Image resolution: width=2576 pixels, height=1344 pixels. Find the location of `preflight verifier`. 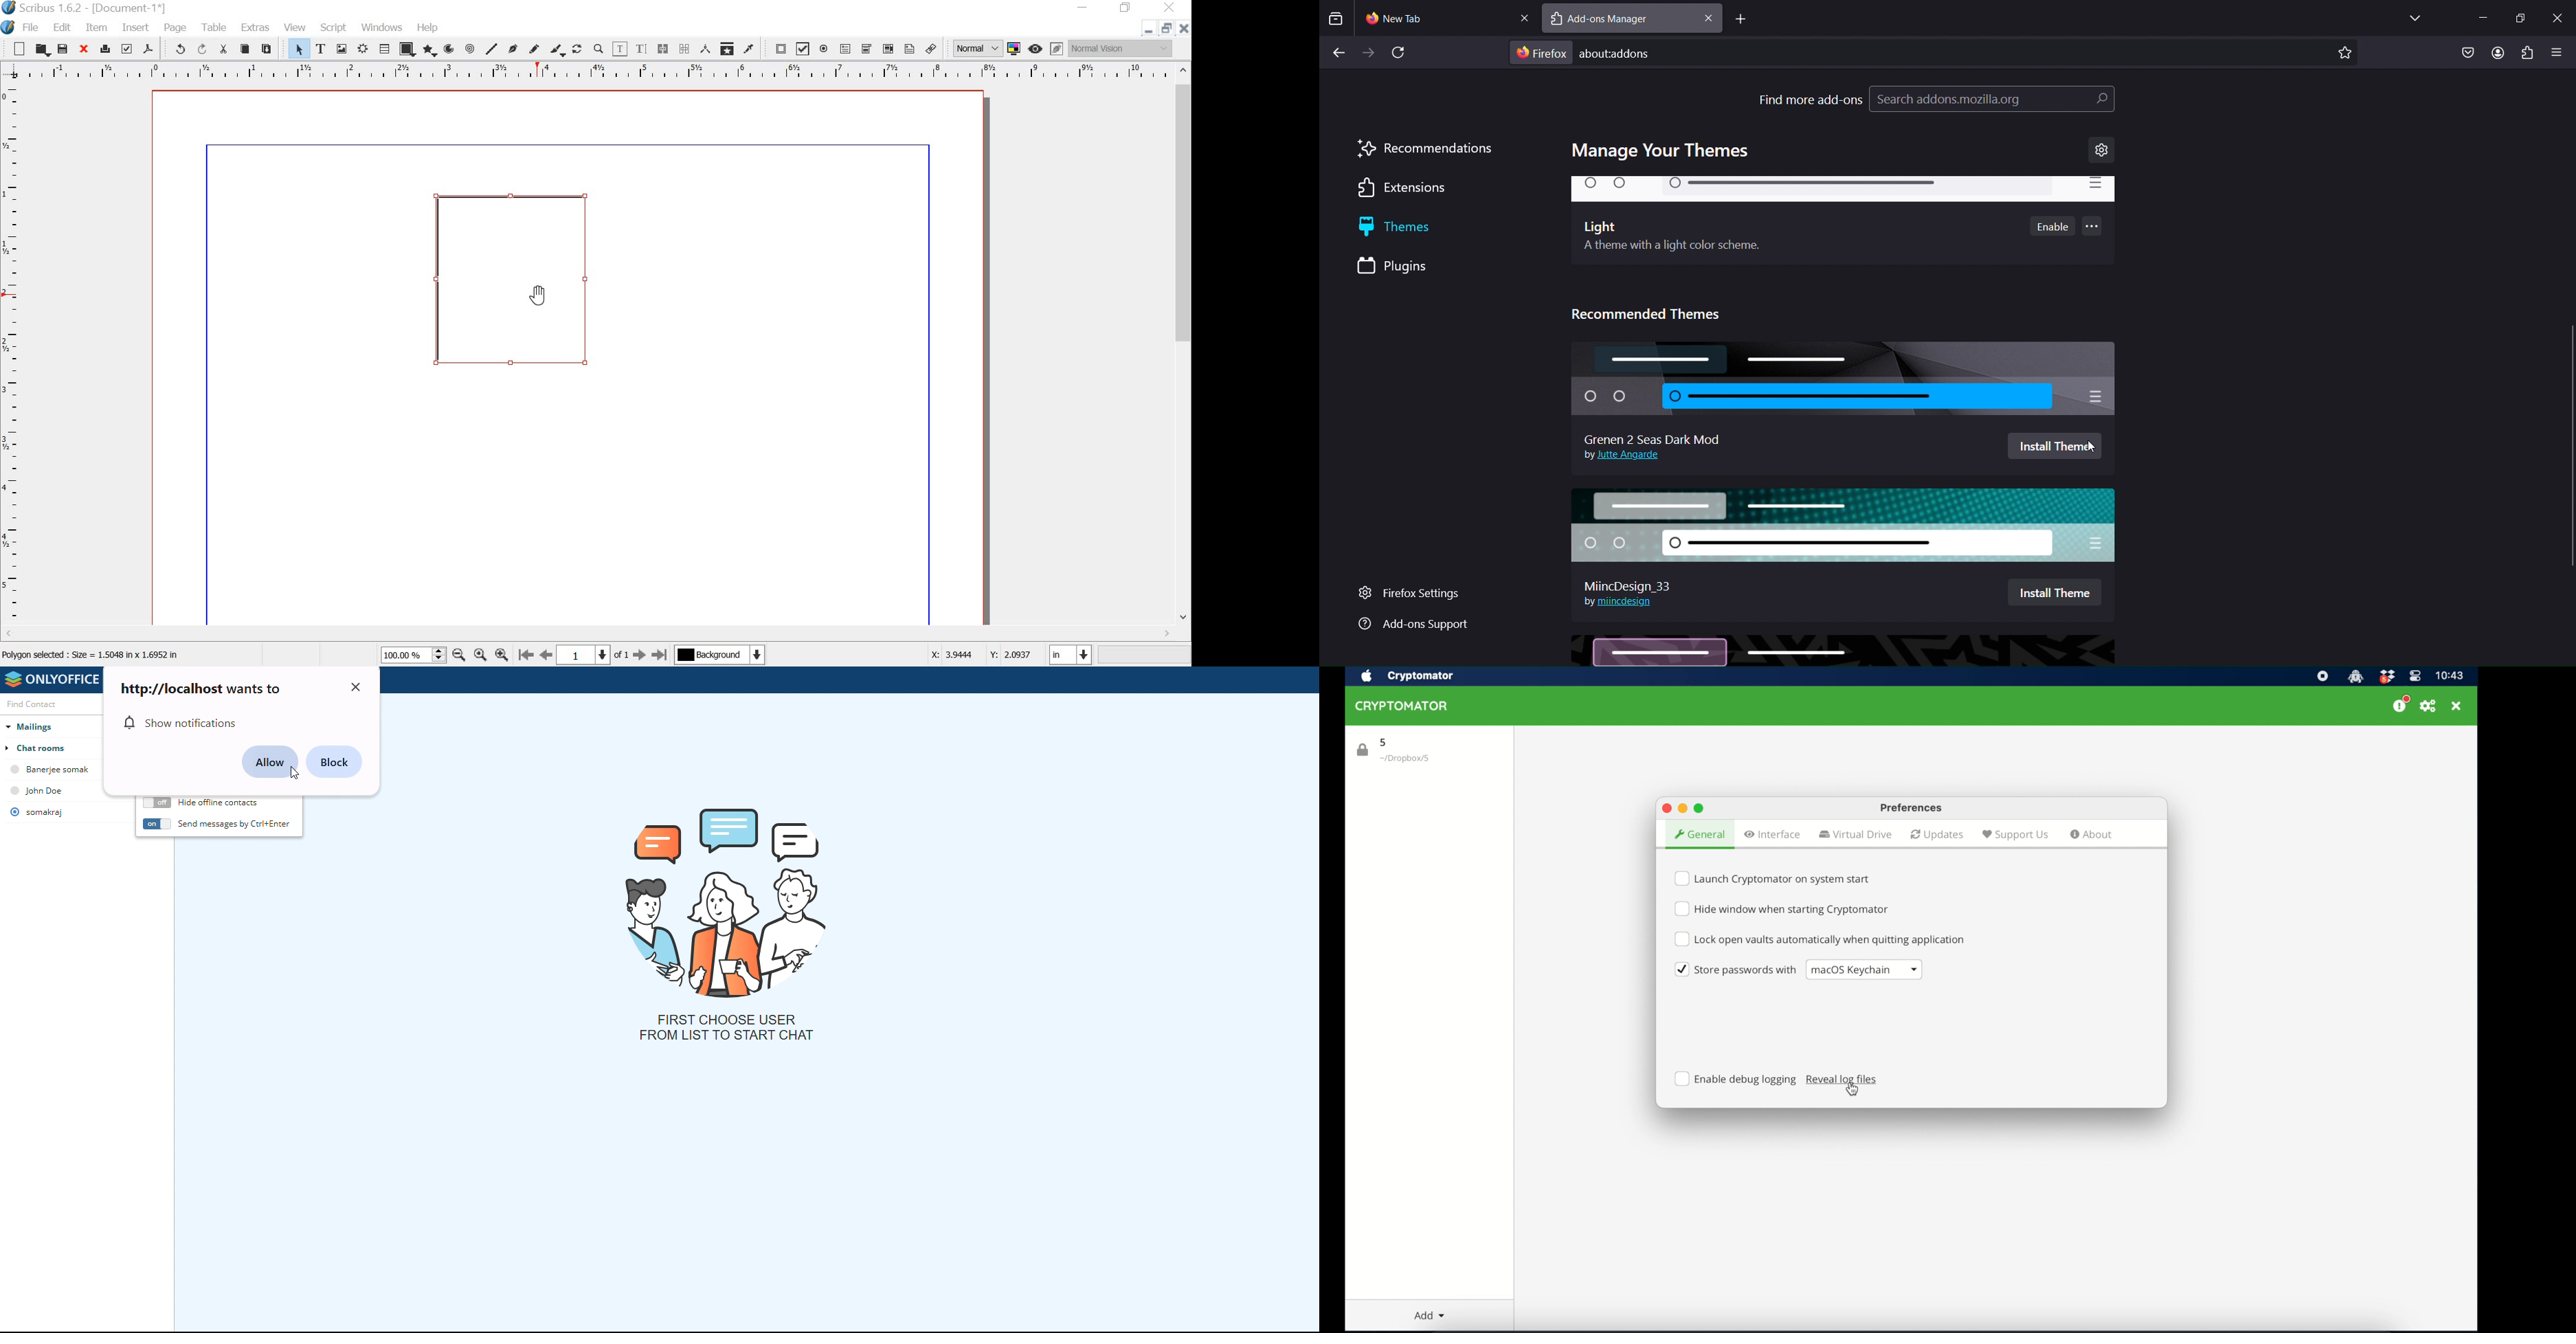

preflight verifier is located at coordinates (128, 50).